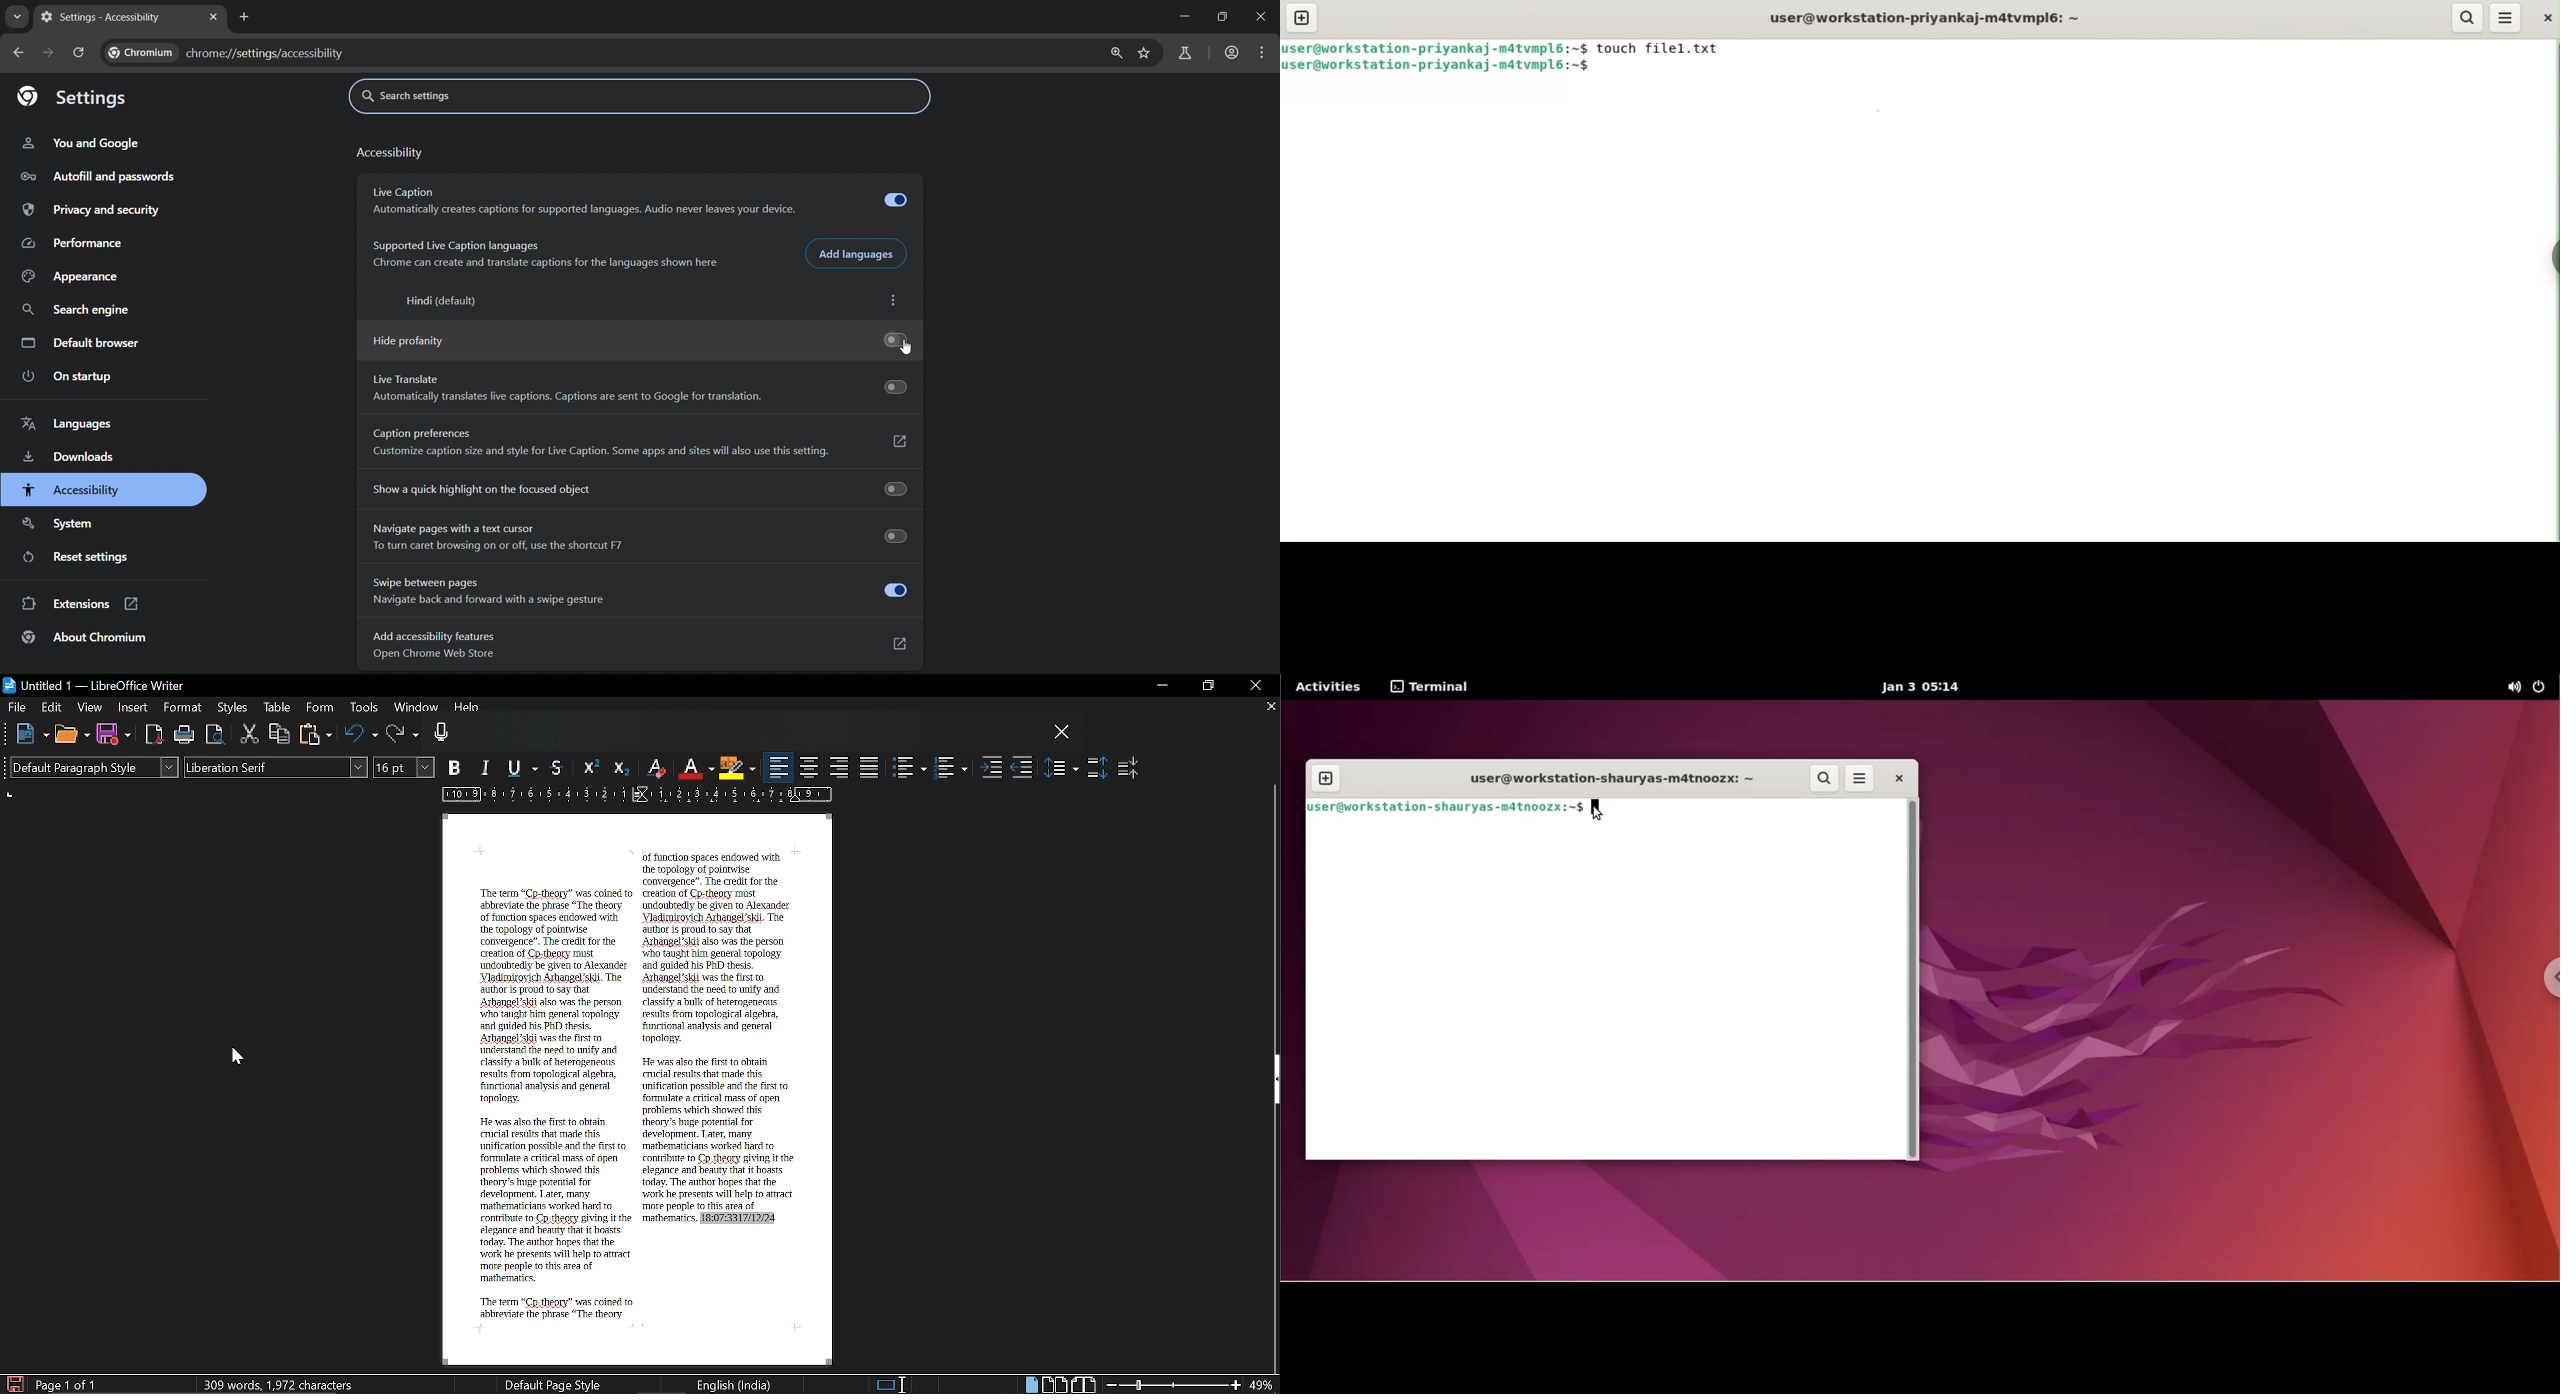 This screenshot has height=1400, width=2576. I want to click on Standard selection, so click(892, 1384).